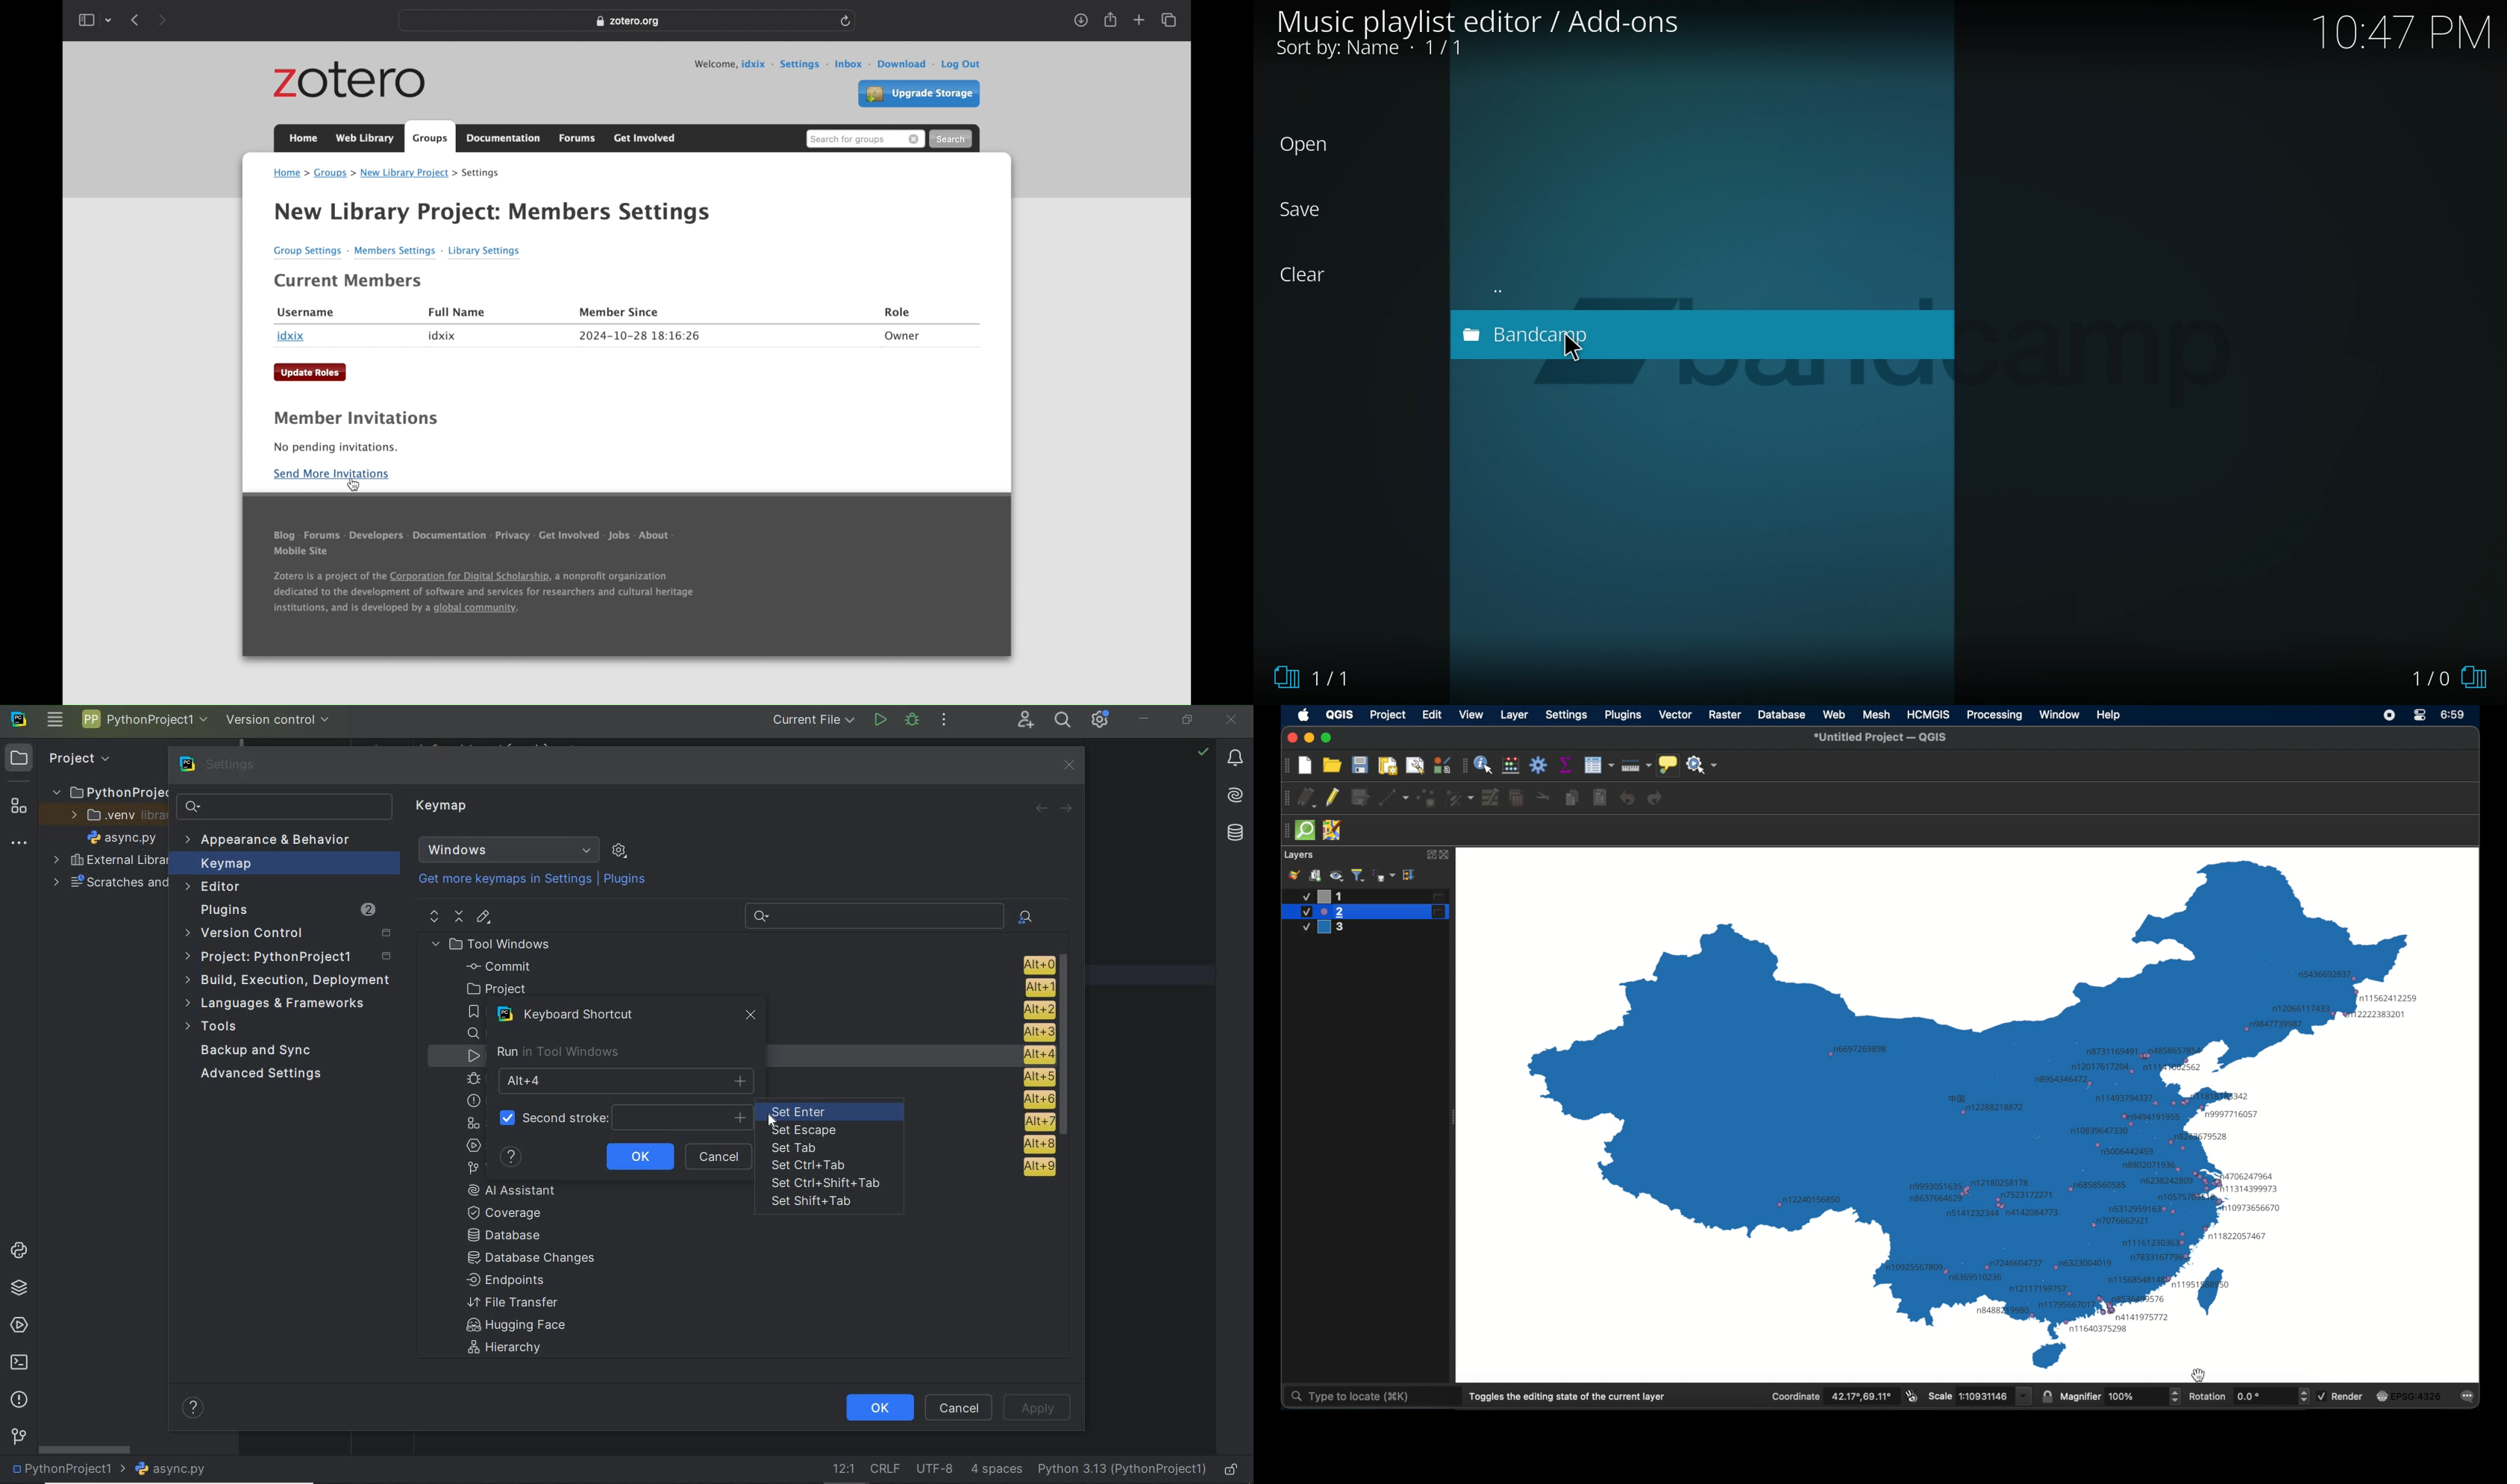  Describe the element at coordinates (310, 251) in the screenshot. I see `group settings` at that location.